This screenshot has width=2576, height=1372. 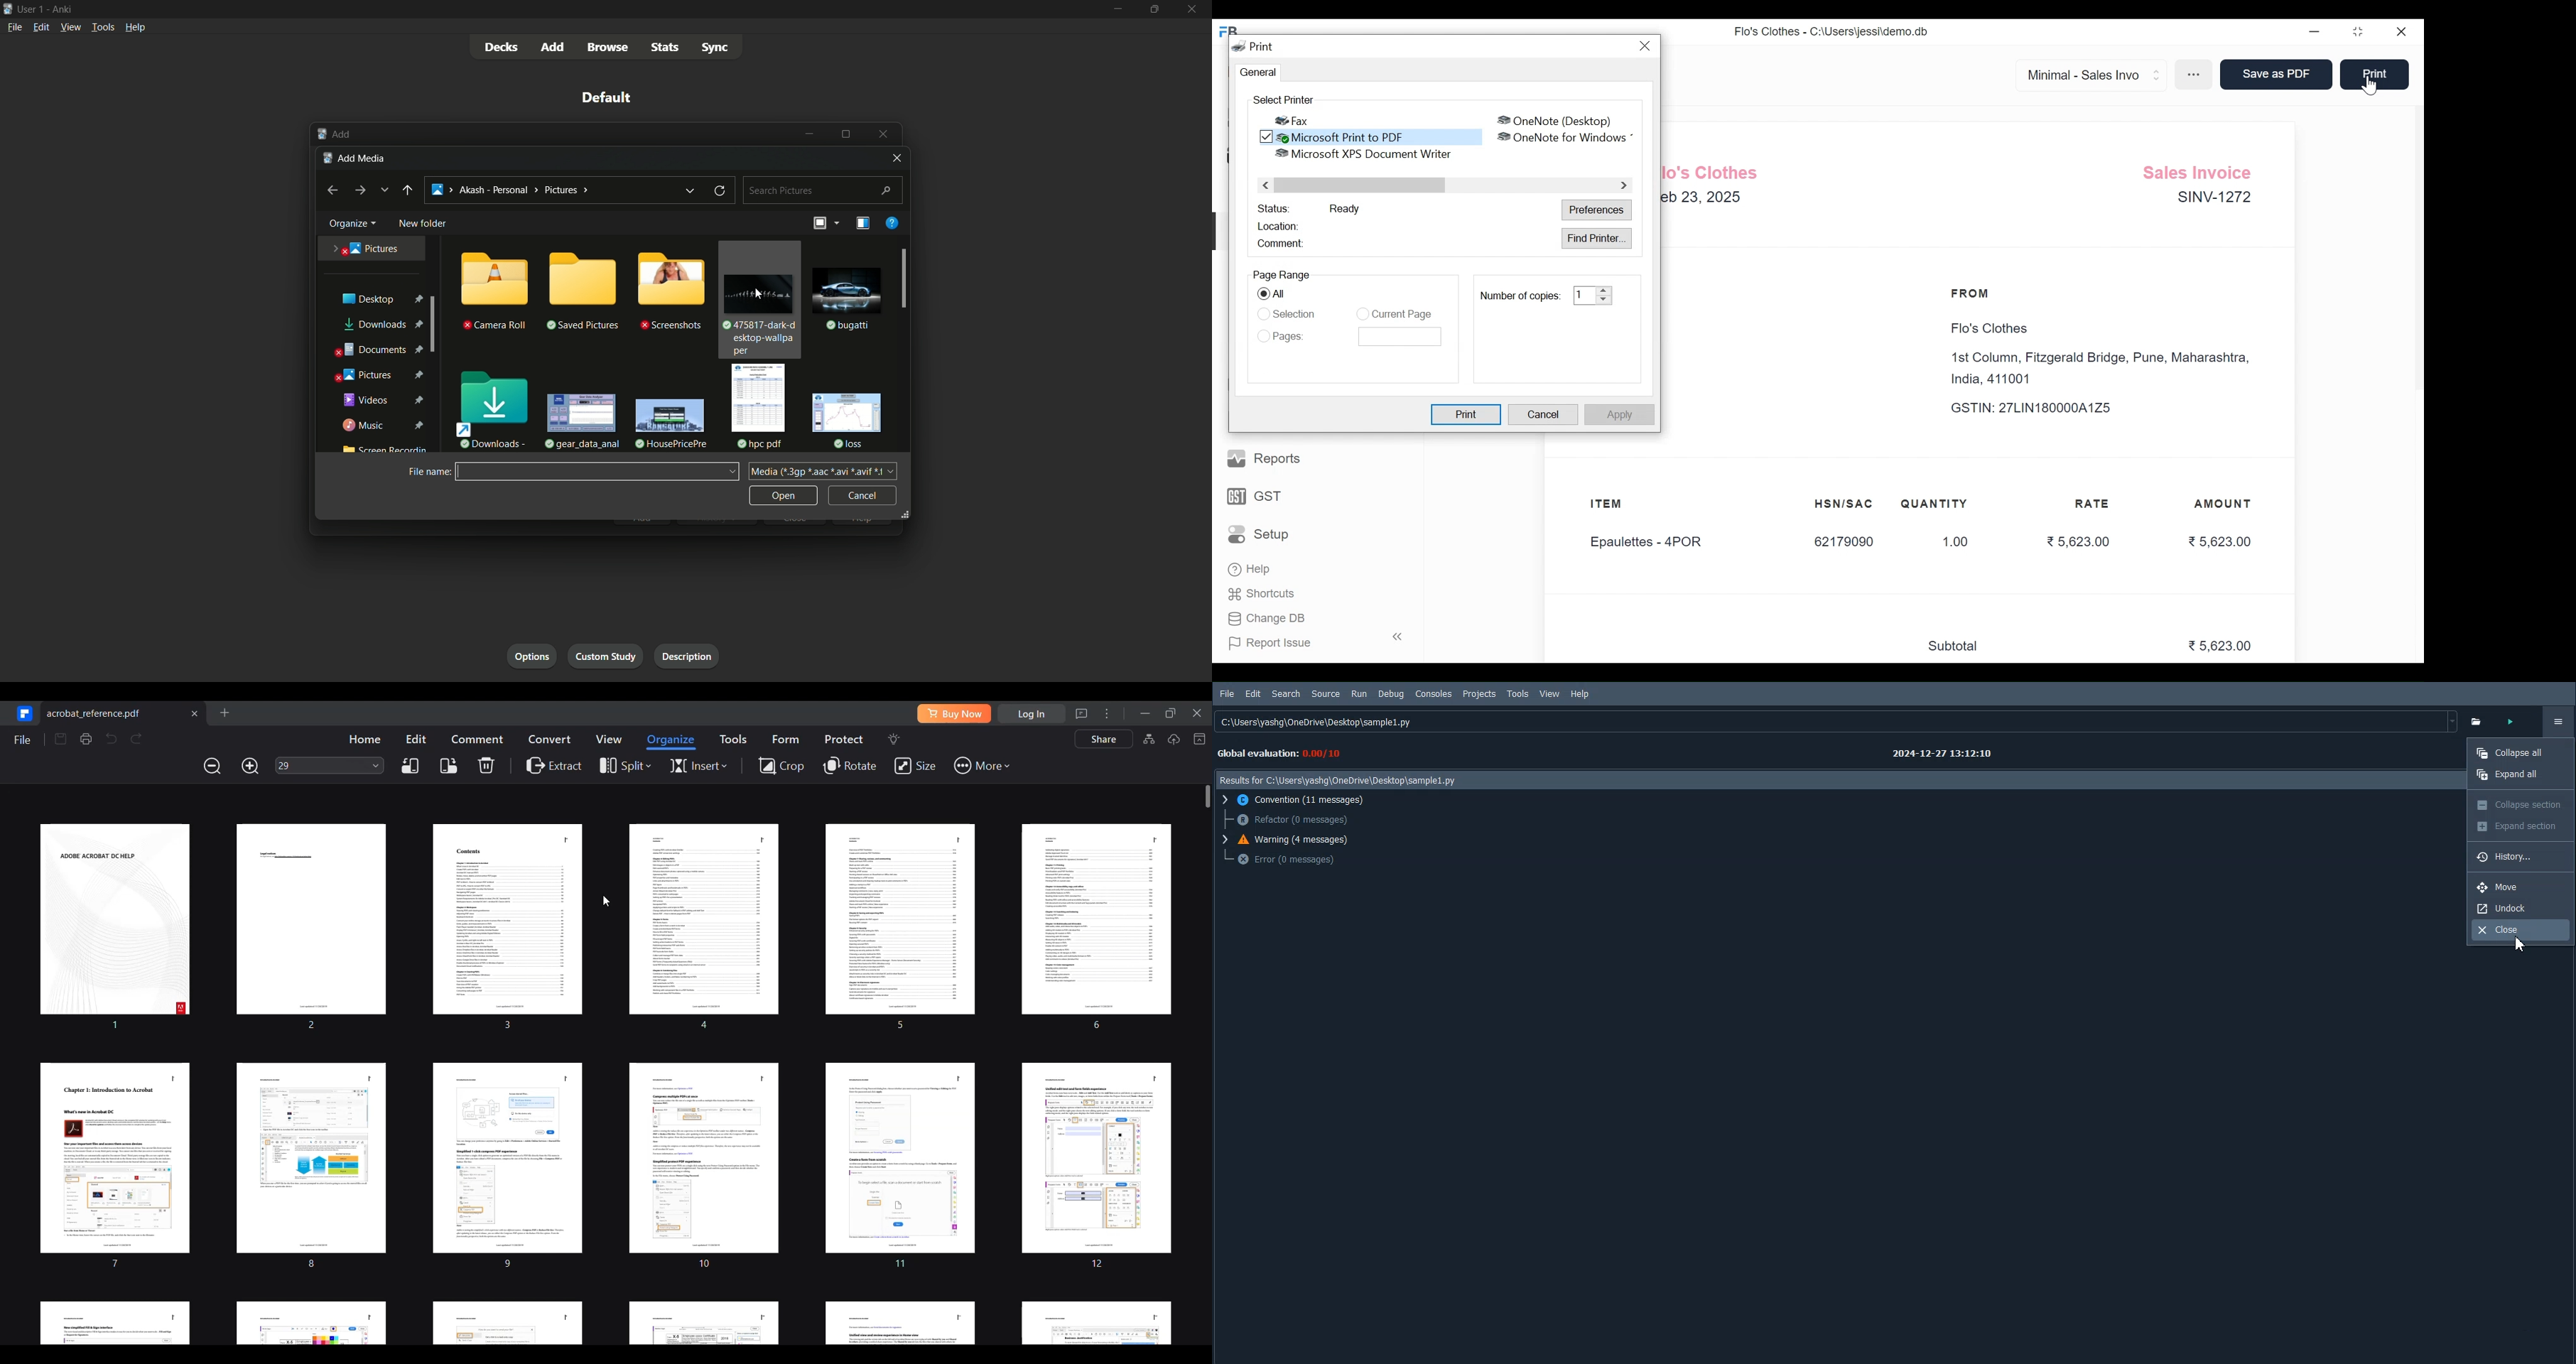 What do you see at coordinates (849, 287) in the screenshot?
I see `file-2` at bounding box center [849, 287].